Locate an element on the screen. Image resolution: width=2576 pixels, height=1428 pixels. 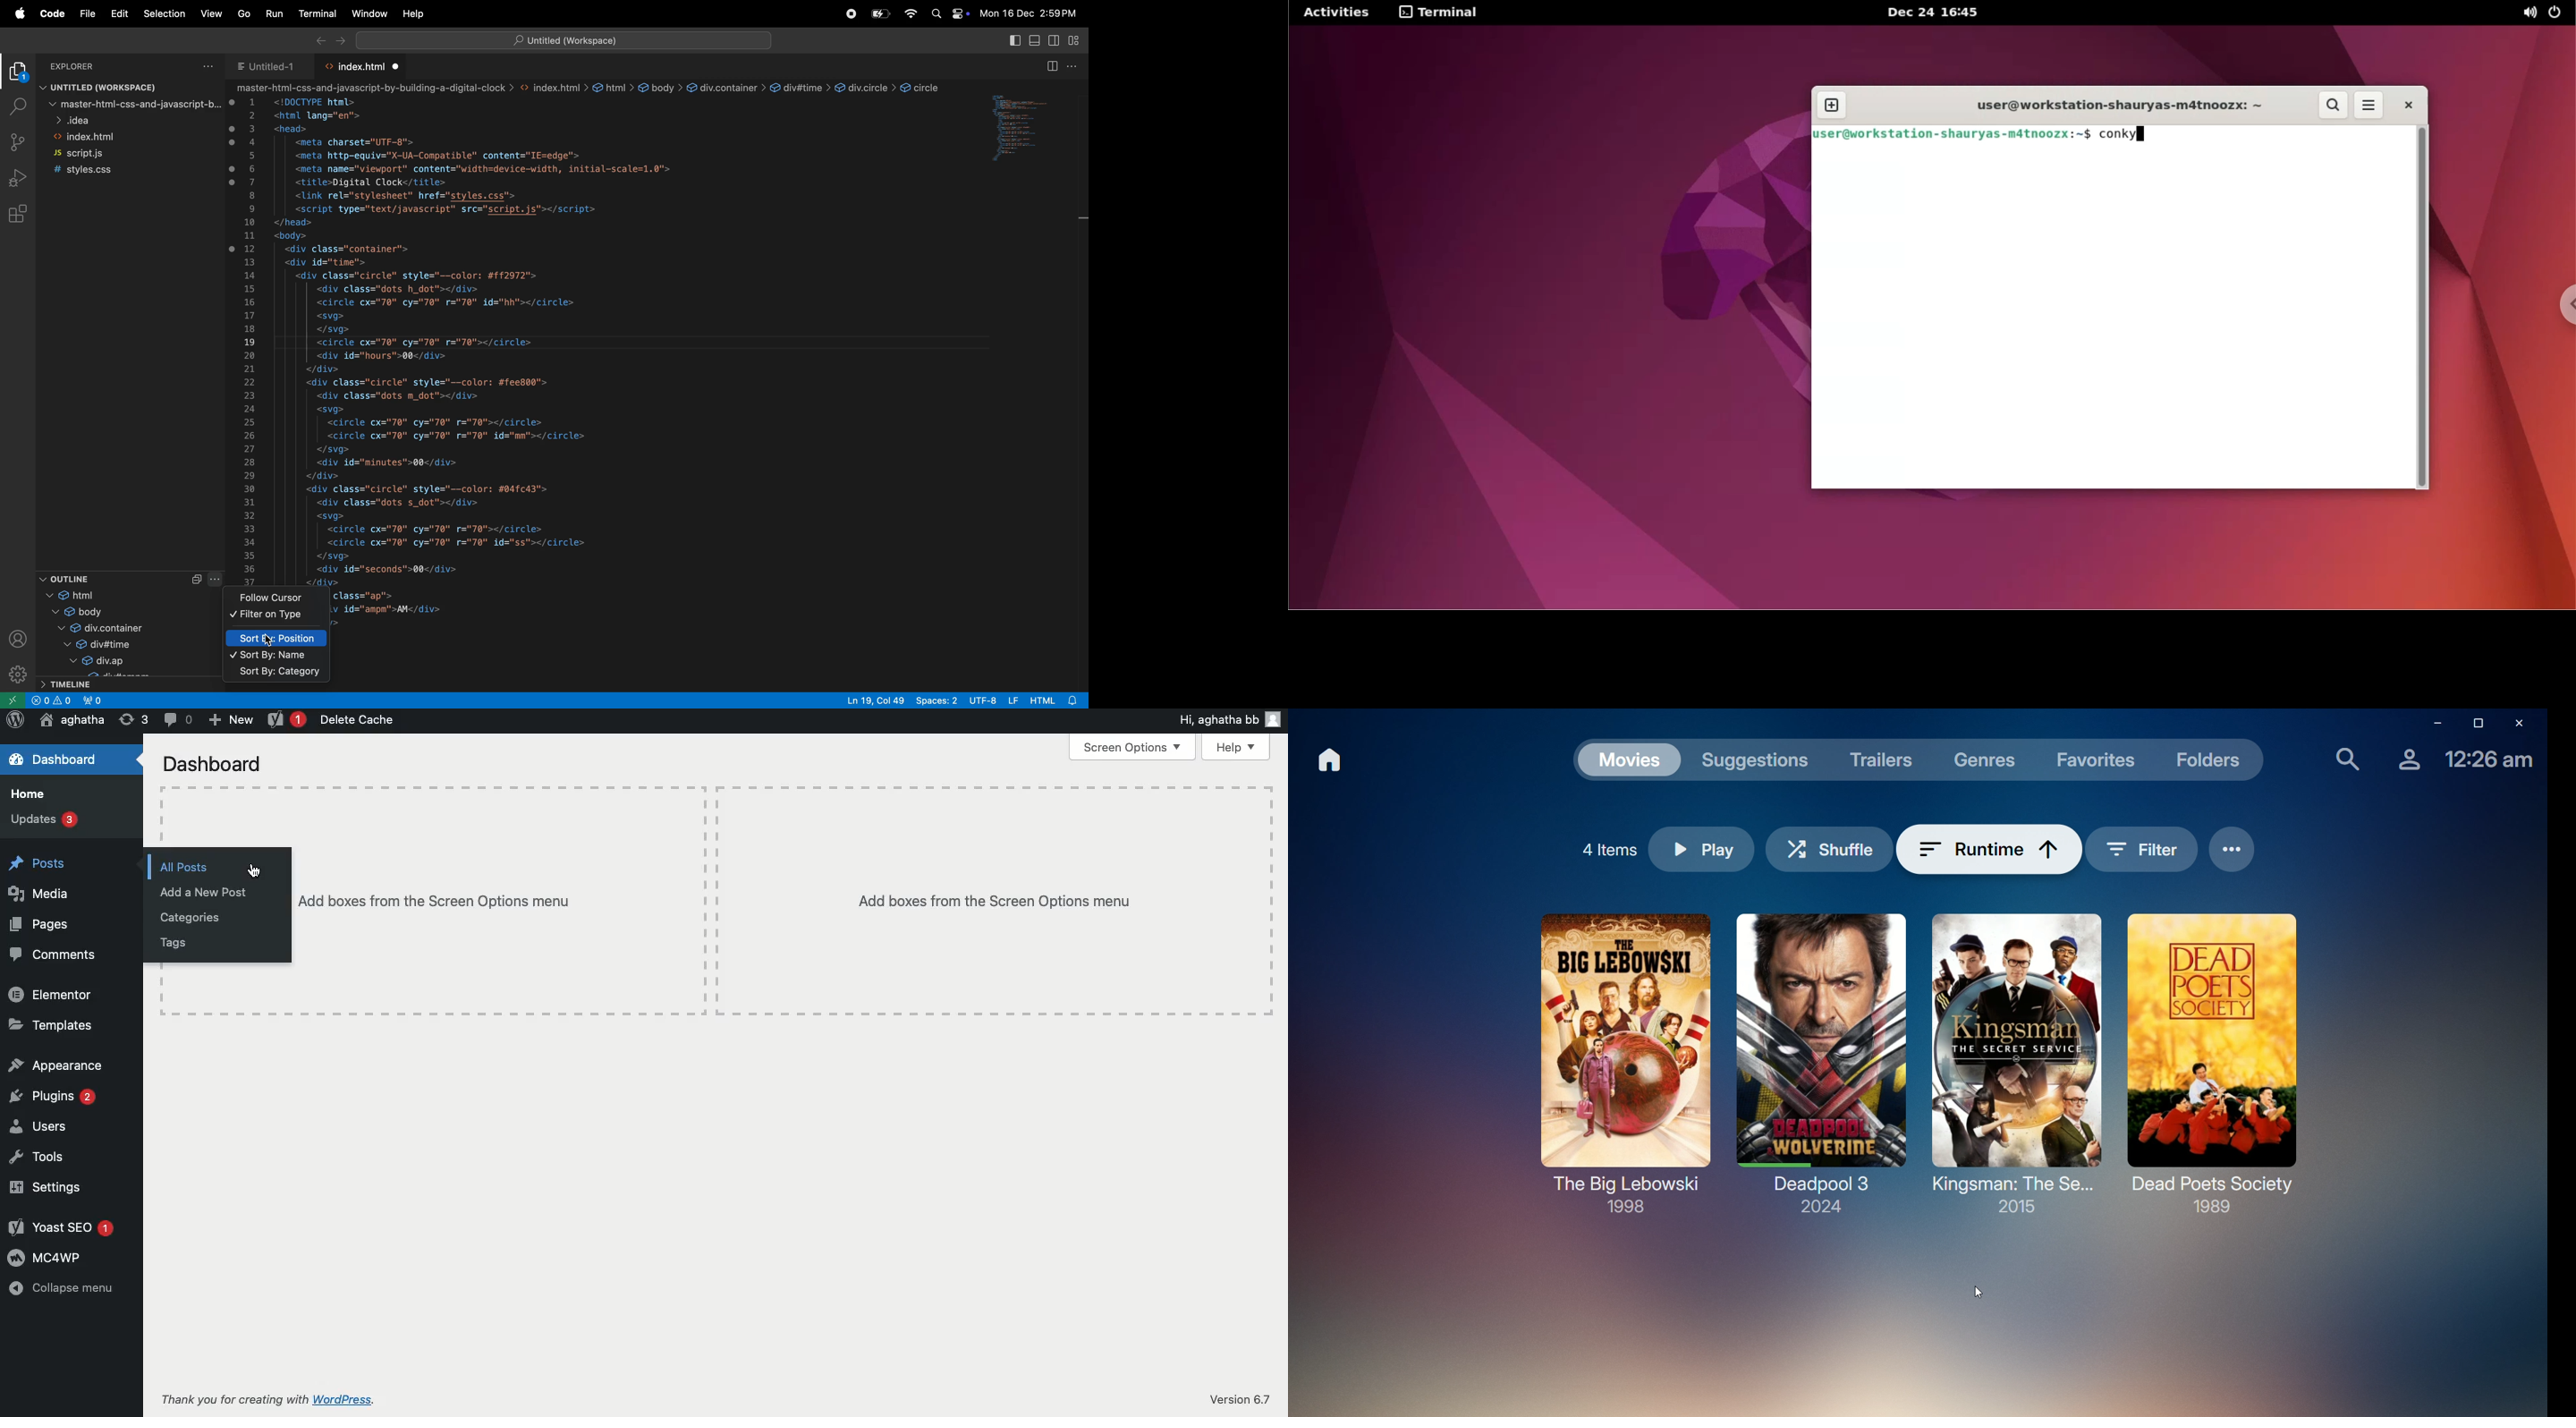
html alert is located at coordinates (1054, 700).